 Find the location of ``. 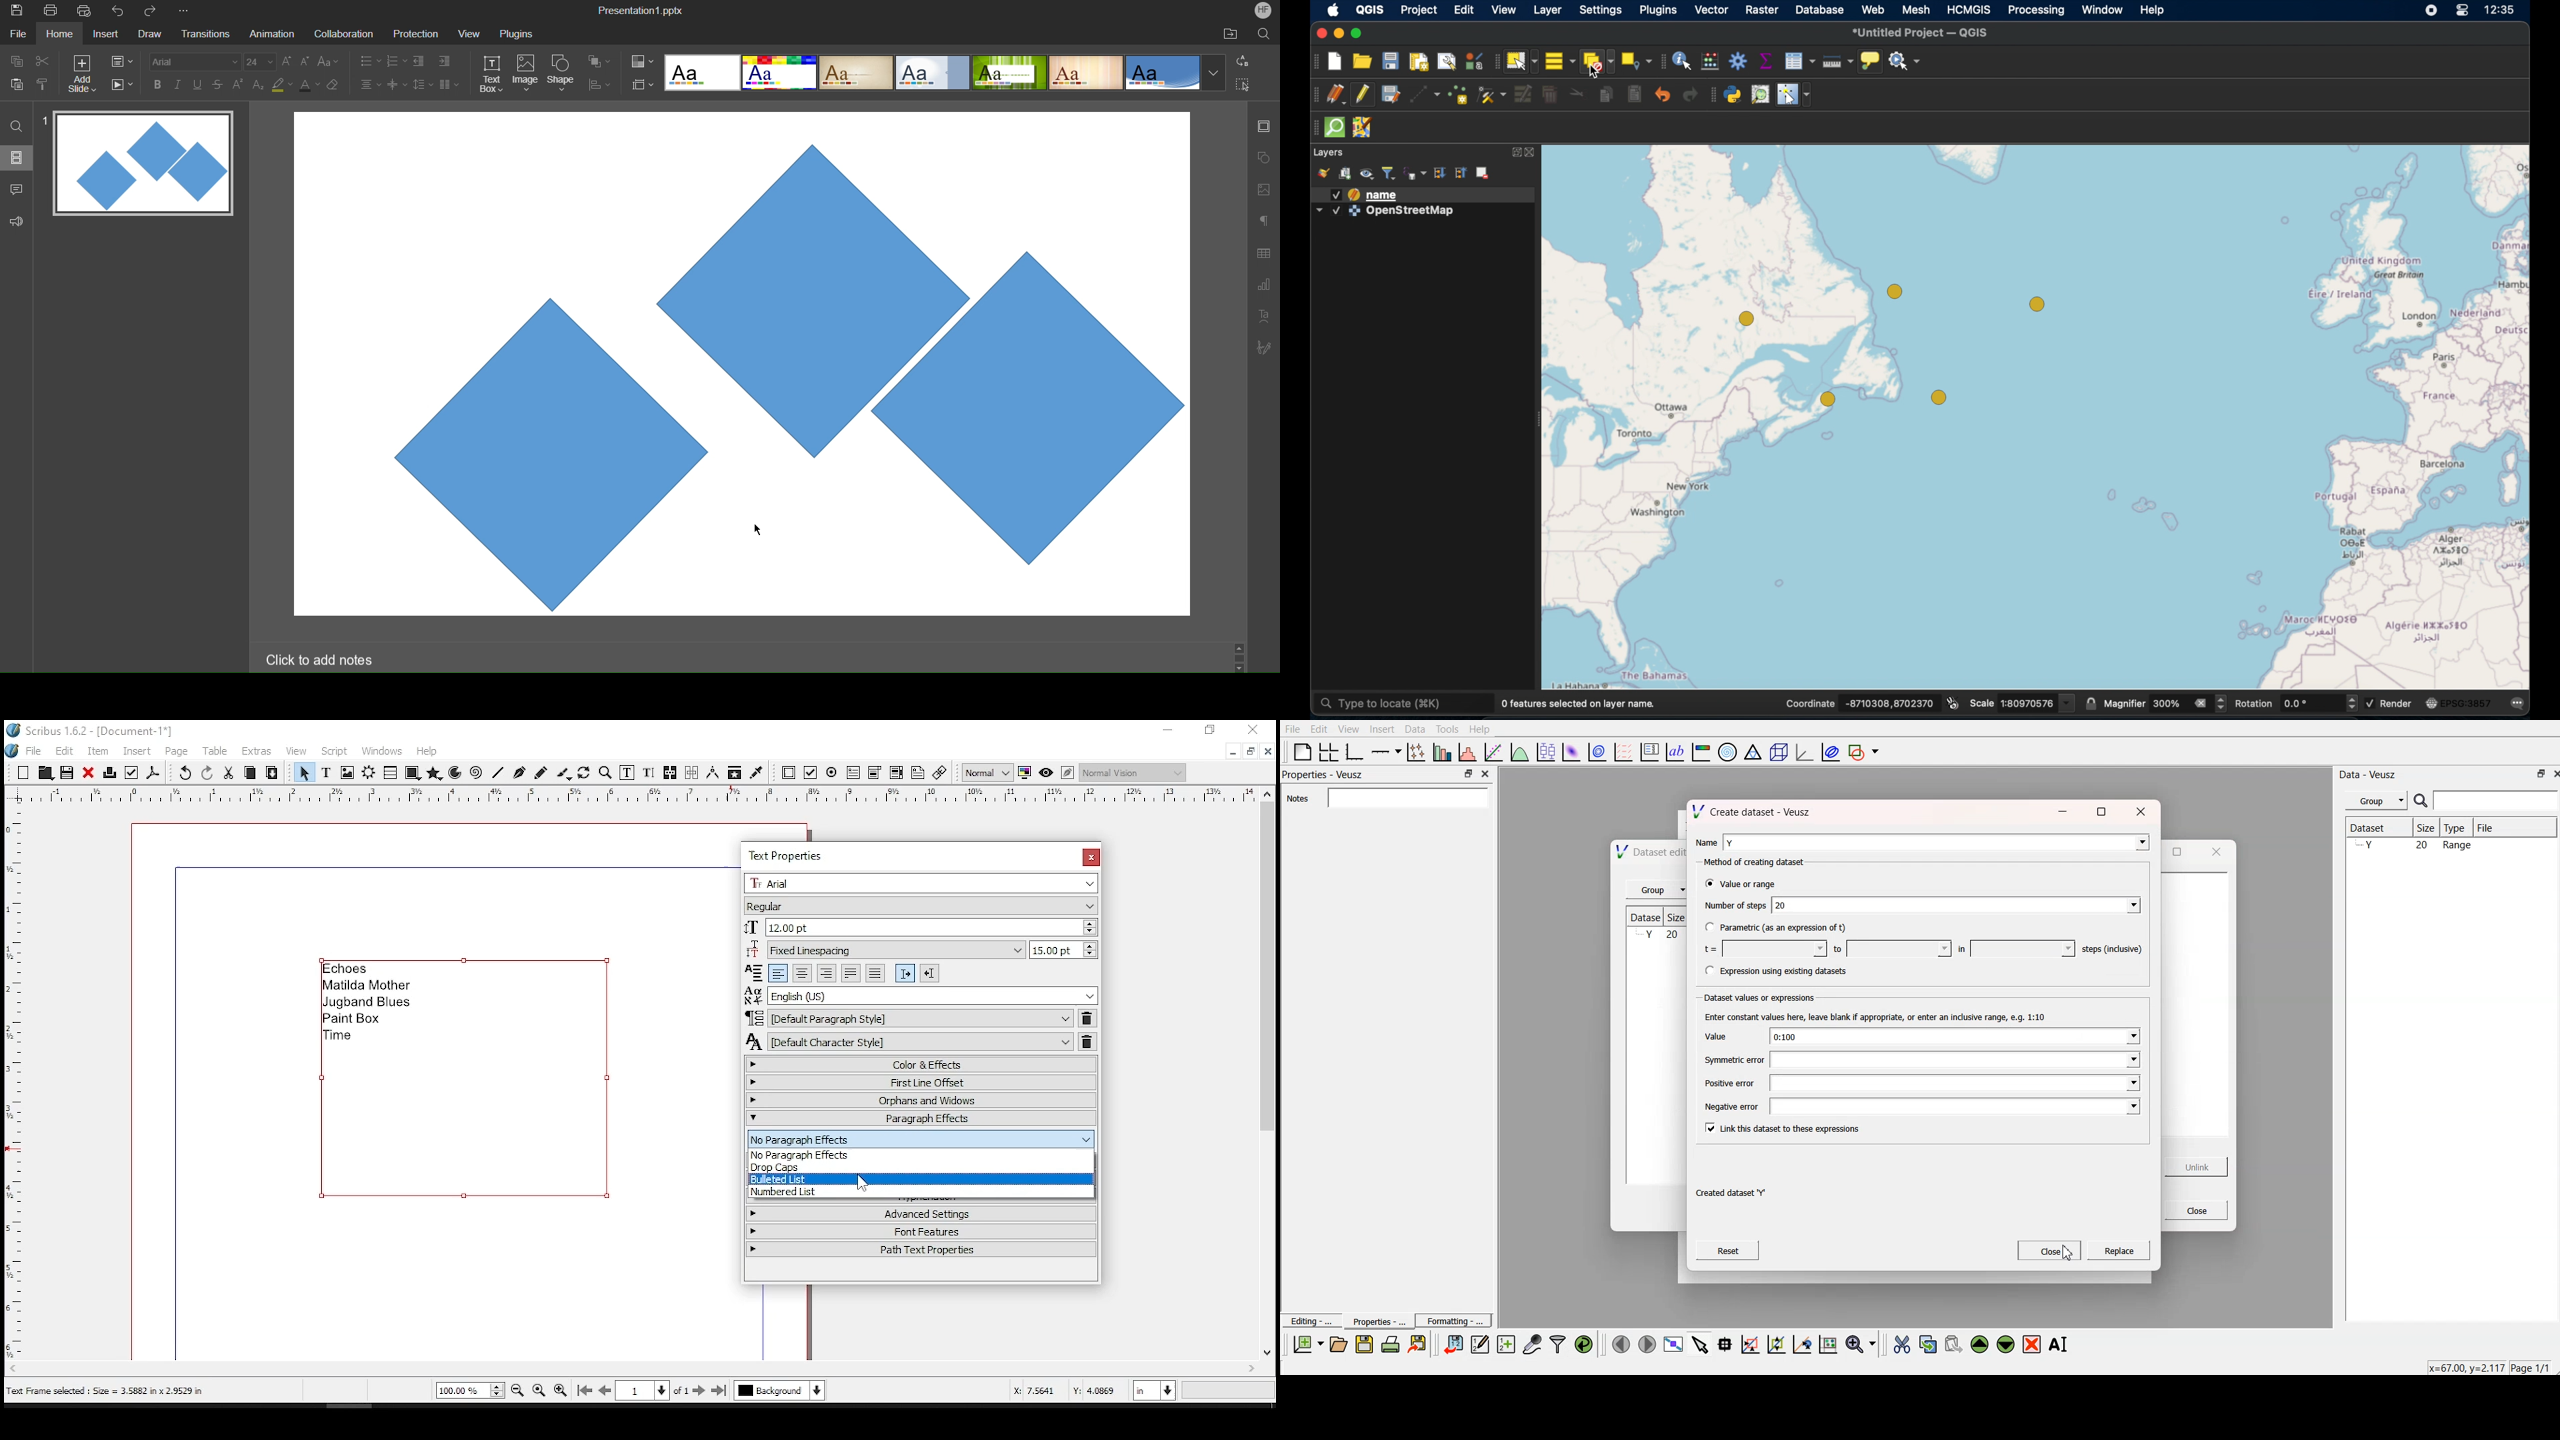

 is located at coordinates (755, 972).